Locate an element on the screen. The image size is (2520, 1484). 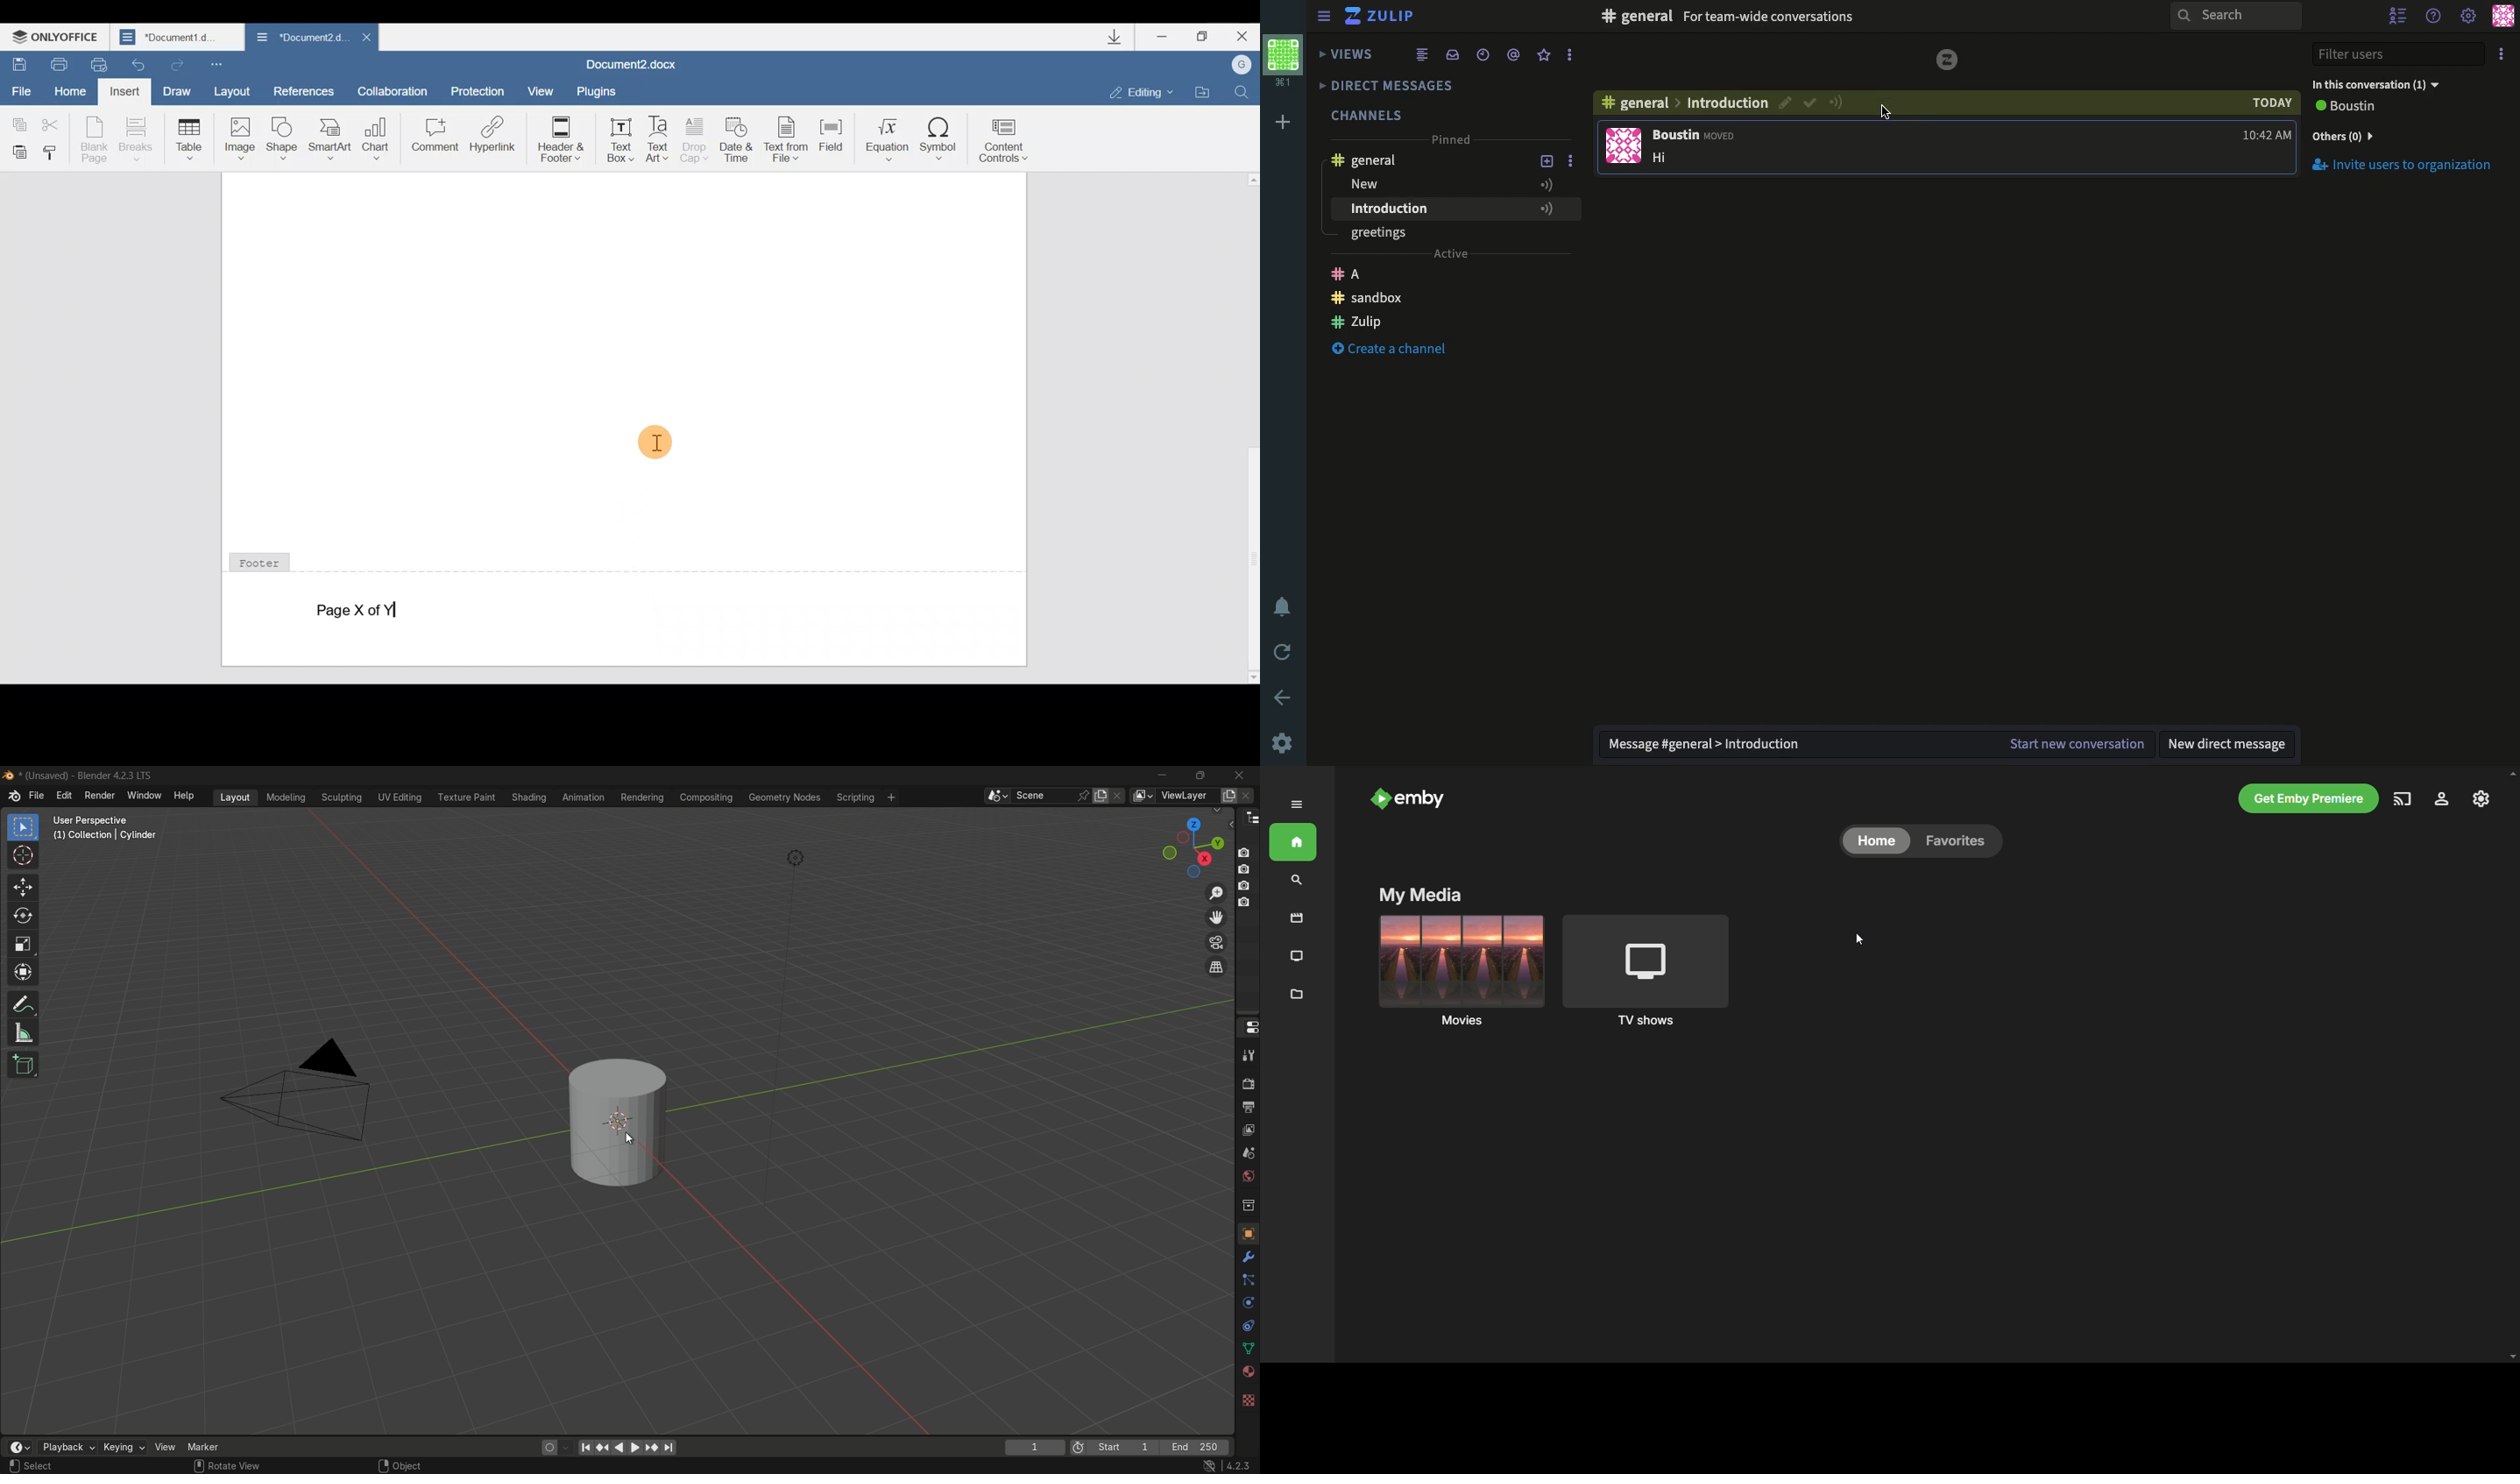
uv editing is located at coordinates (399, 797).